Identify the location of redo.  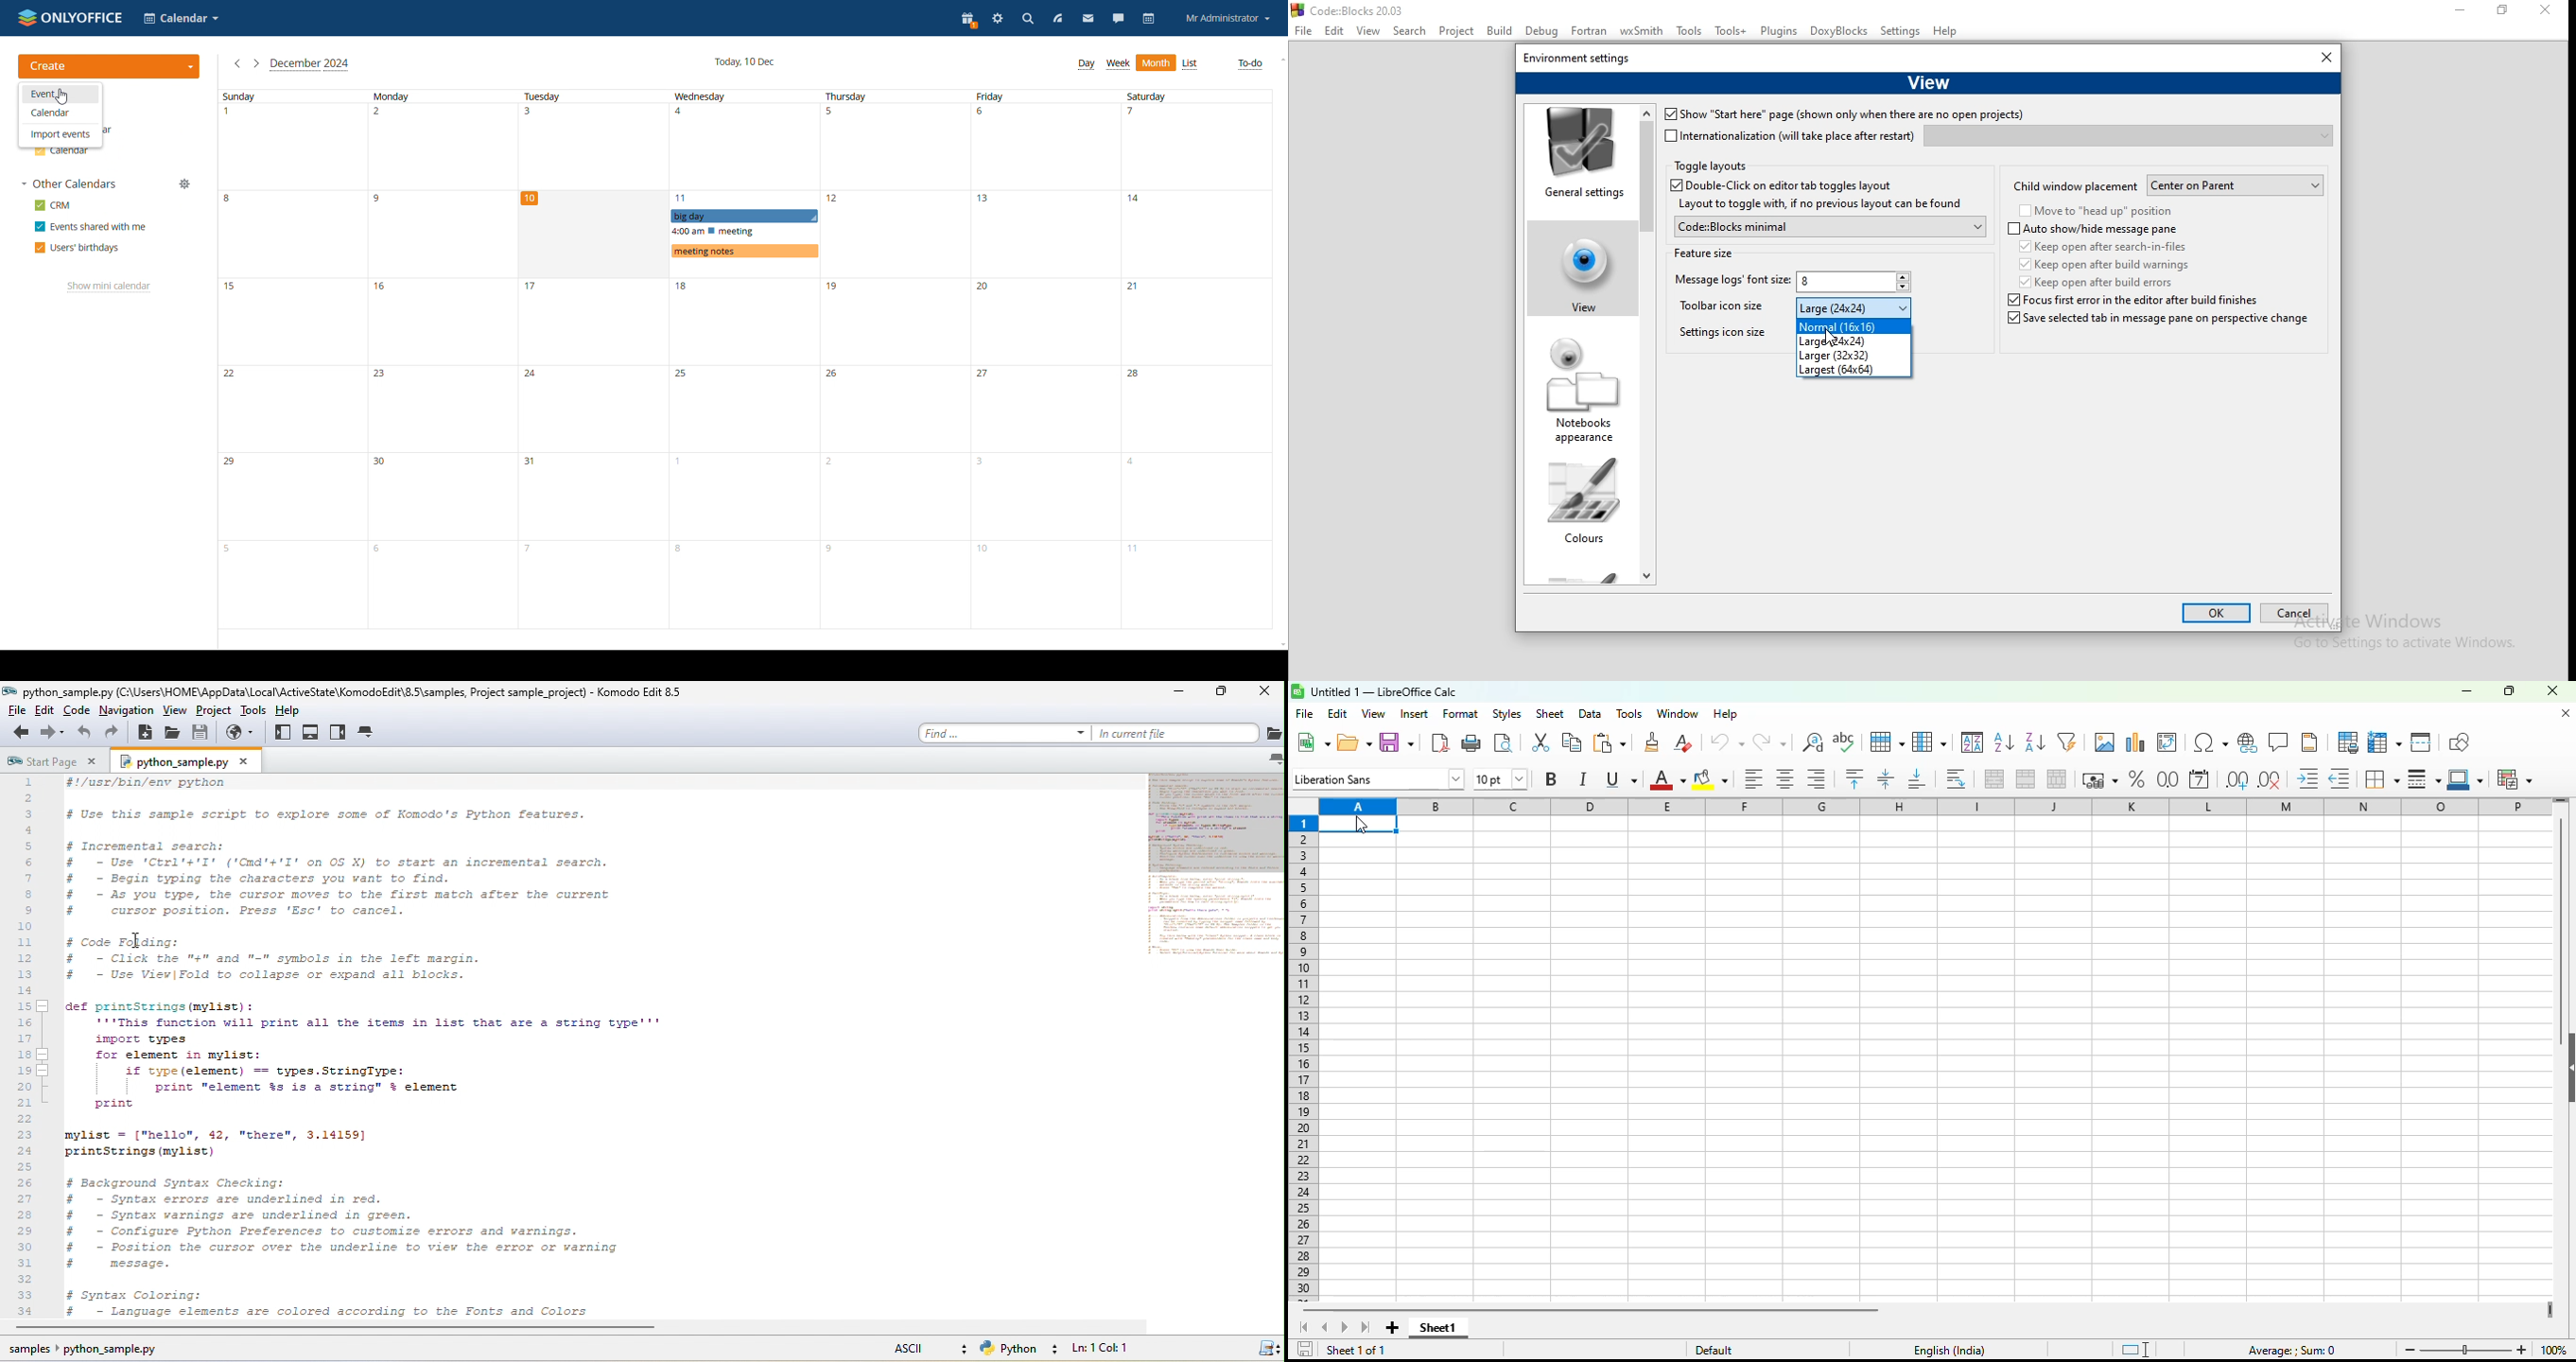
(1770, 742).